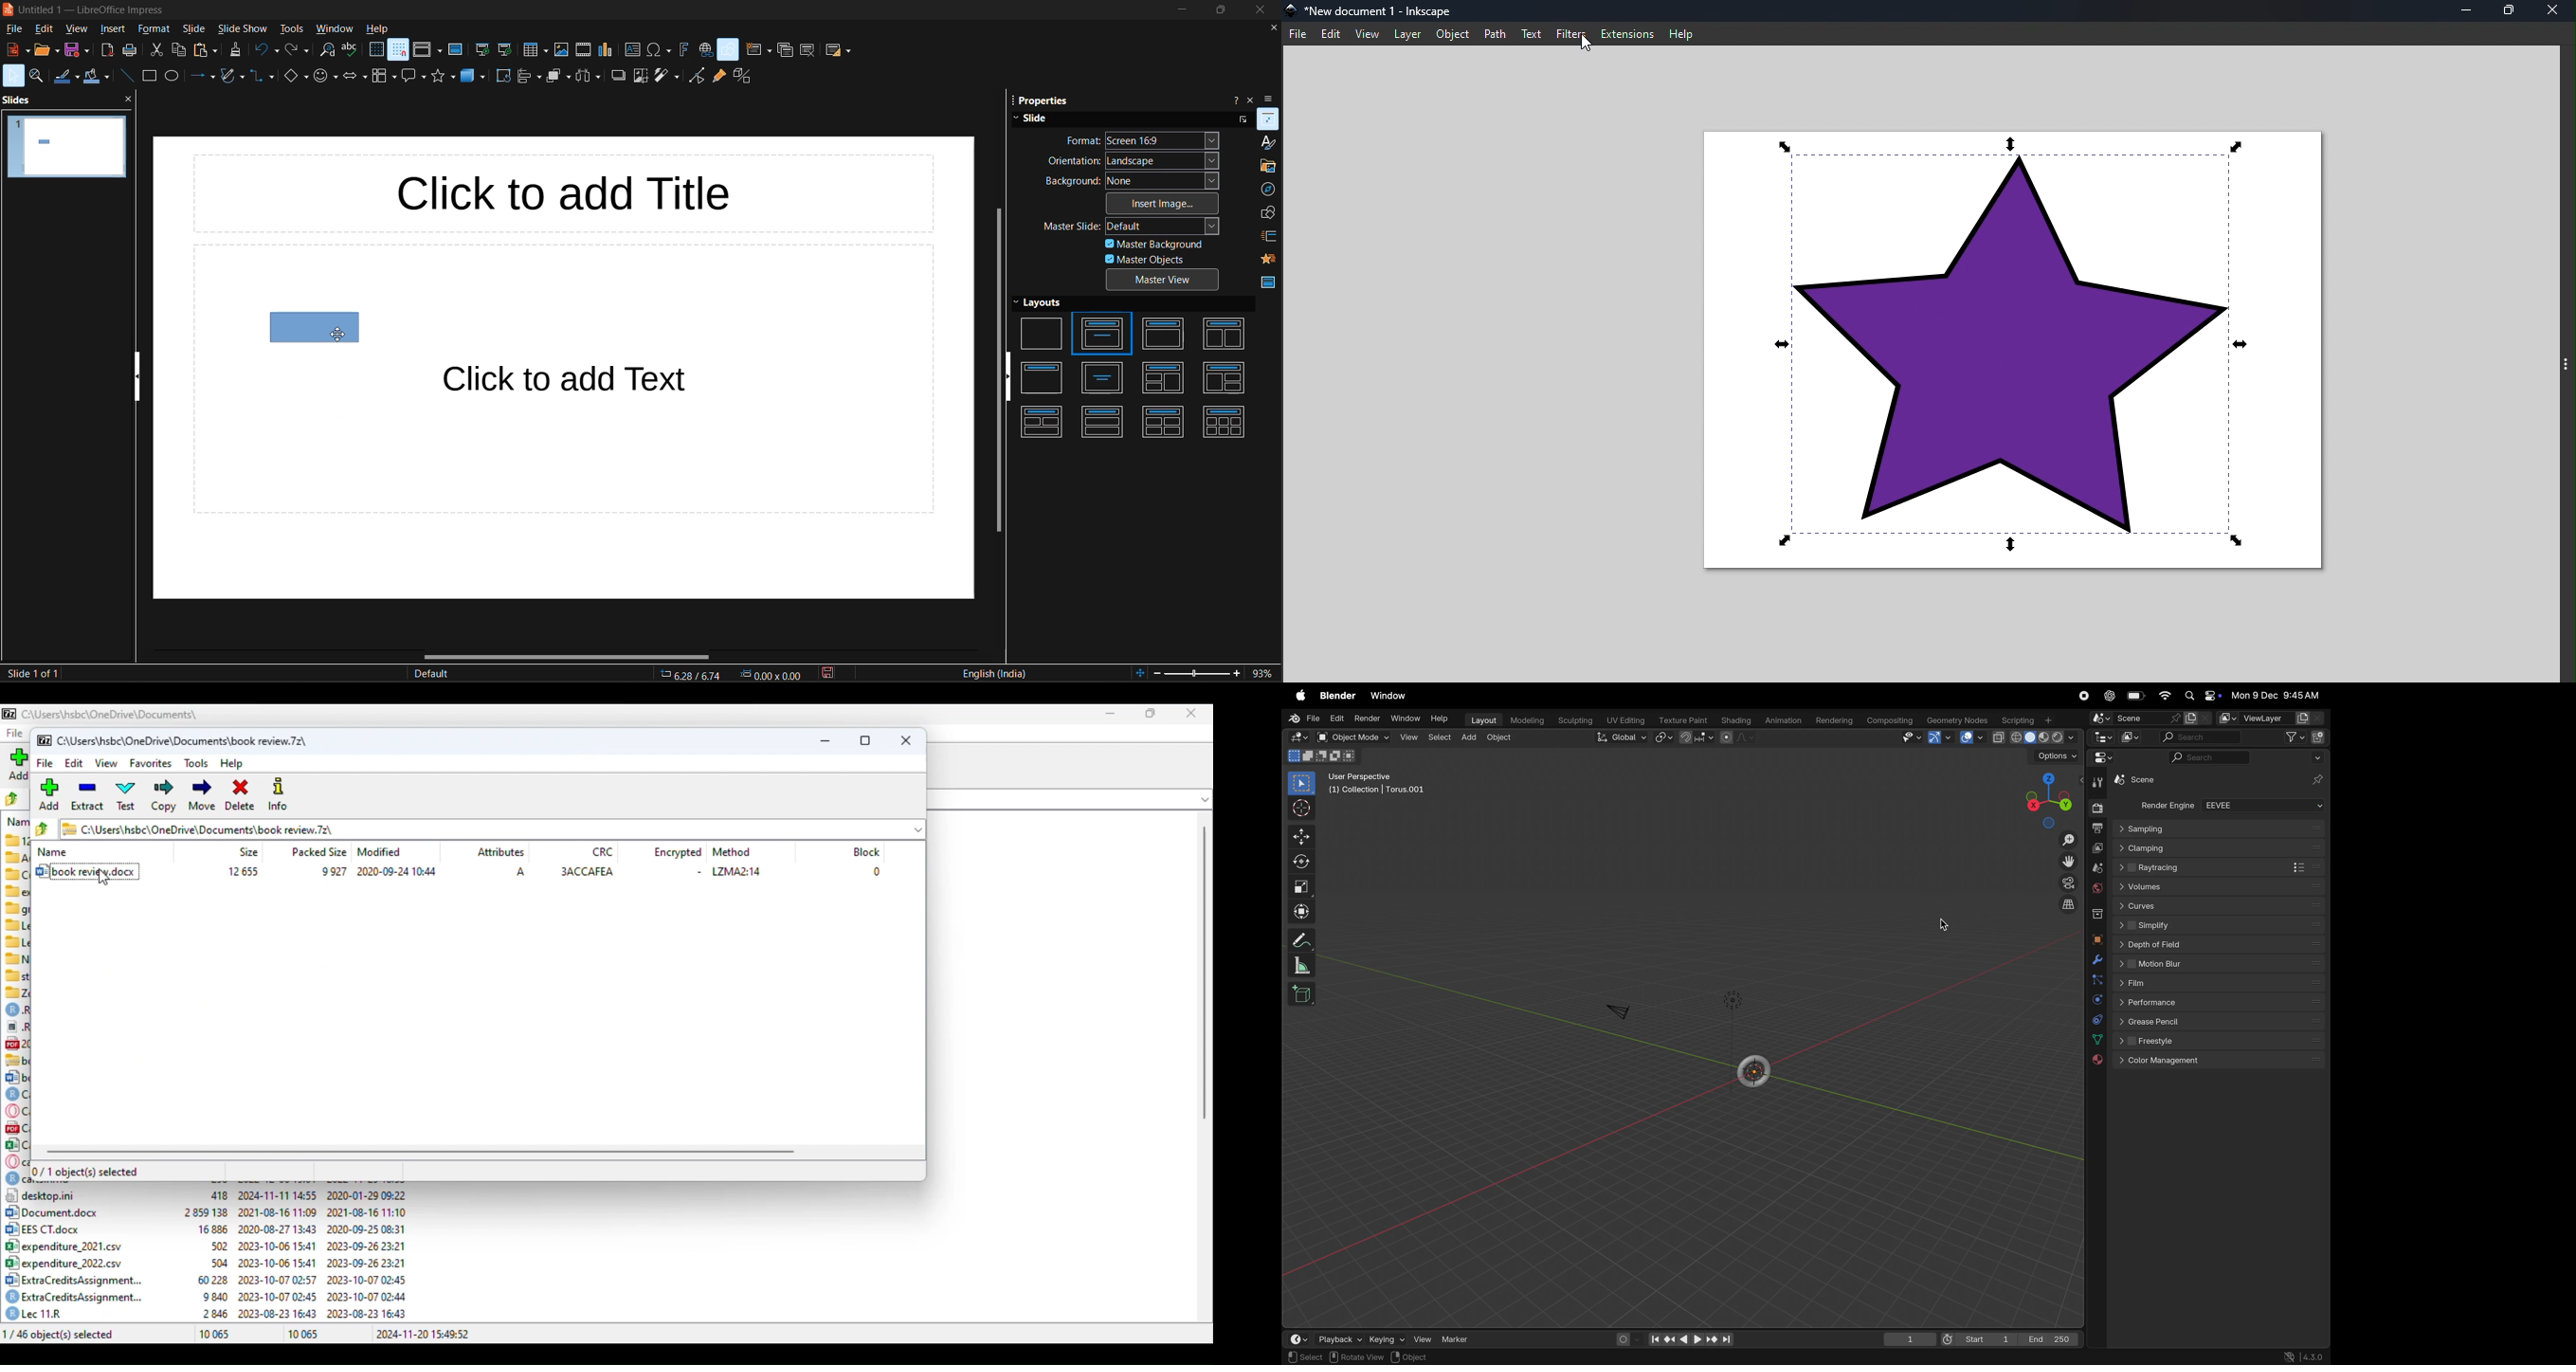 Image resolution: width=2576 pixels, height=1372 pixels. I want to click on slides, so click(19, 102).